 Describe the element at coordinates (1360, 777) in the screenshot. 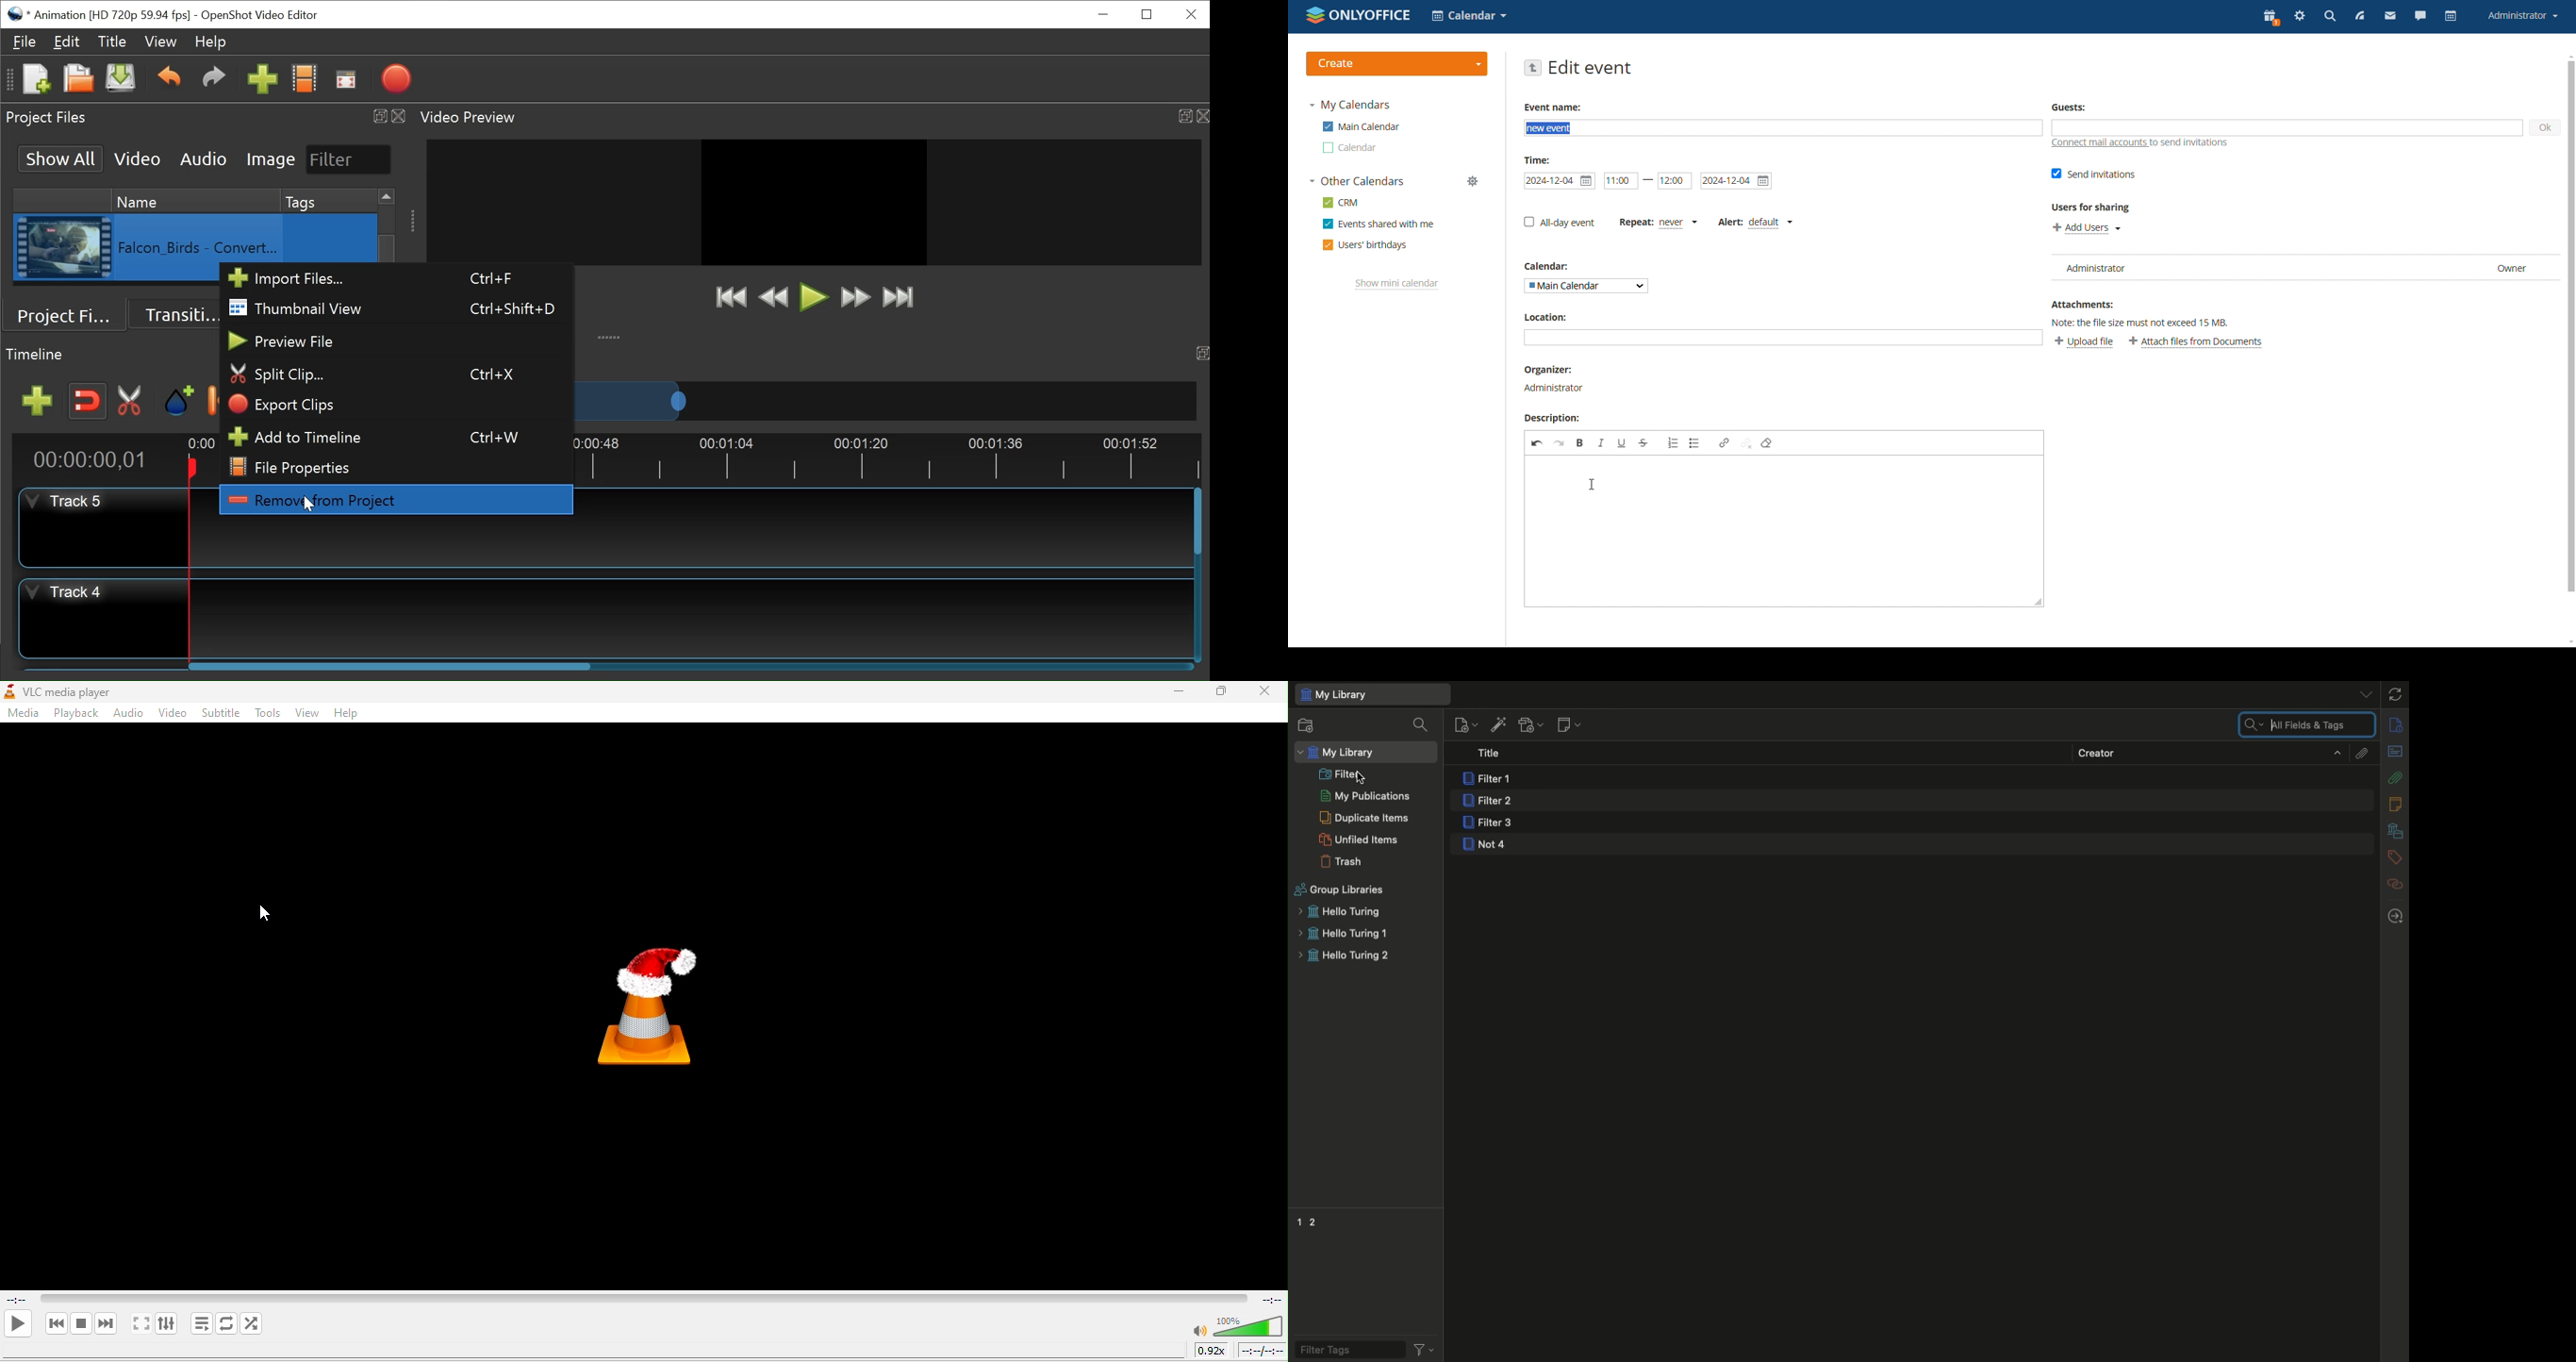

I see `Clicking on saved filter` at that location.